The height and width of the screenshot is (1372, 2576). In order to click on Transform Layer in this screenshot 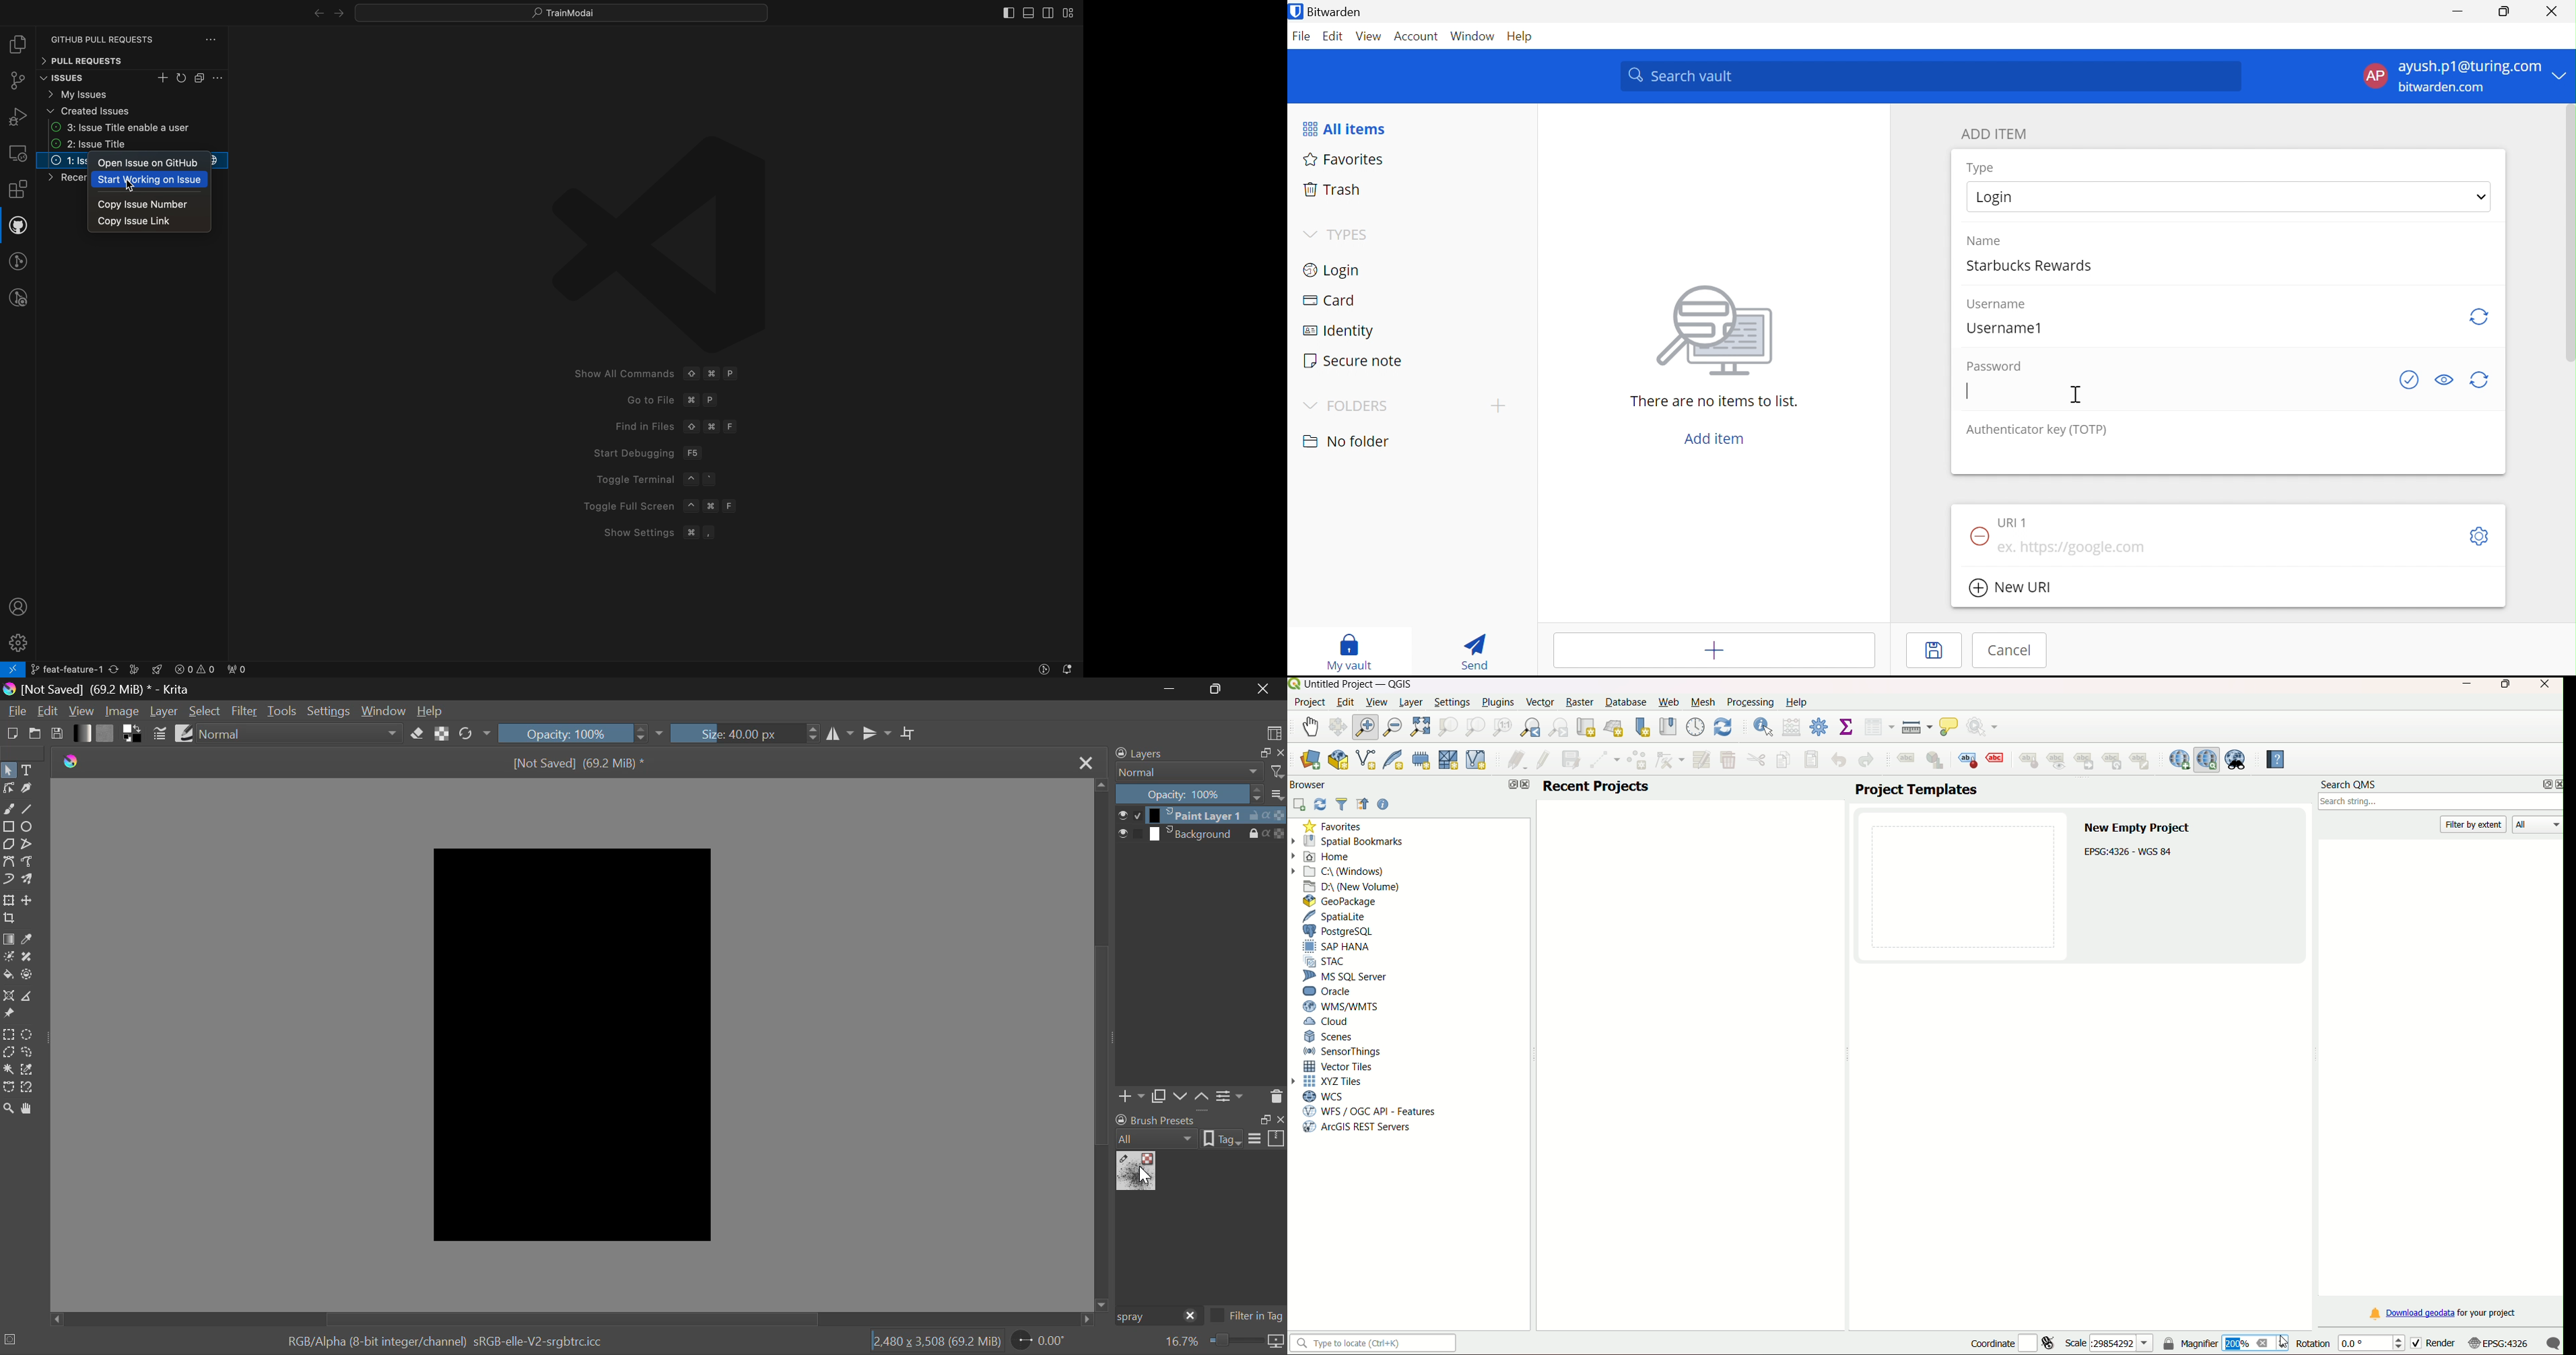, I will do `click(9, 900)`.